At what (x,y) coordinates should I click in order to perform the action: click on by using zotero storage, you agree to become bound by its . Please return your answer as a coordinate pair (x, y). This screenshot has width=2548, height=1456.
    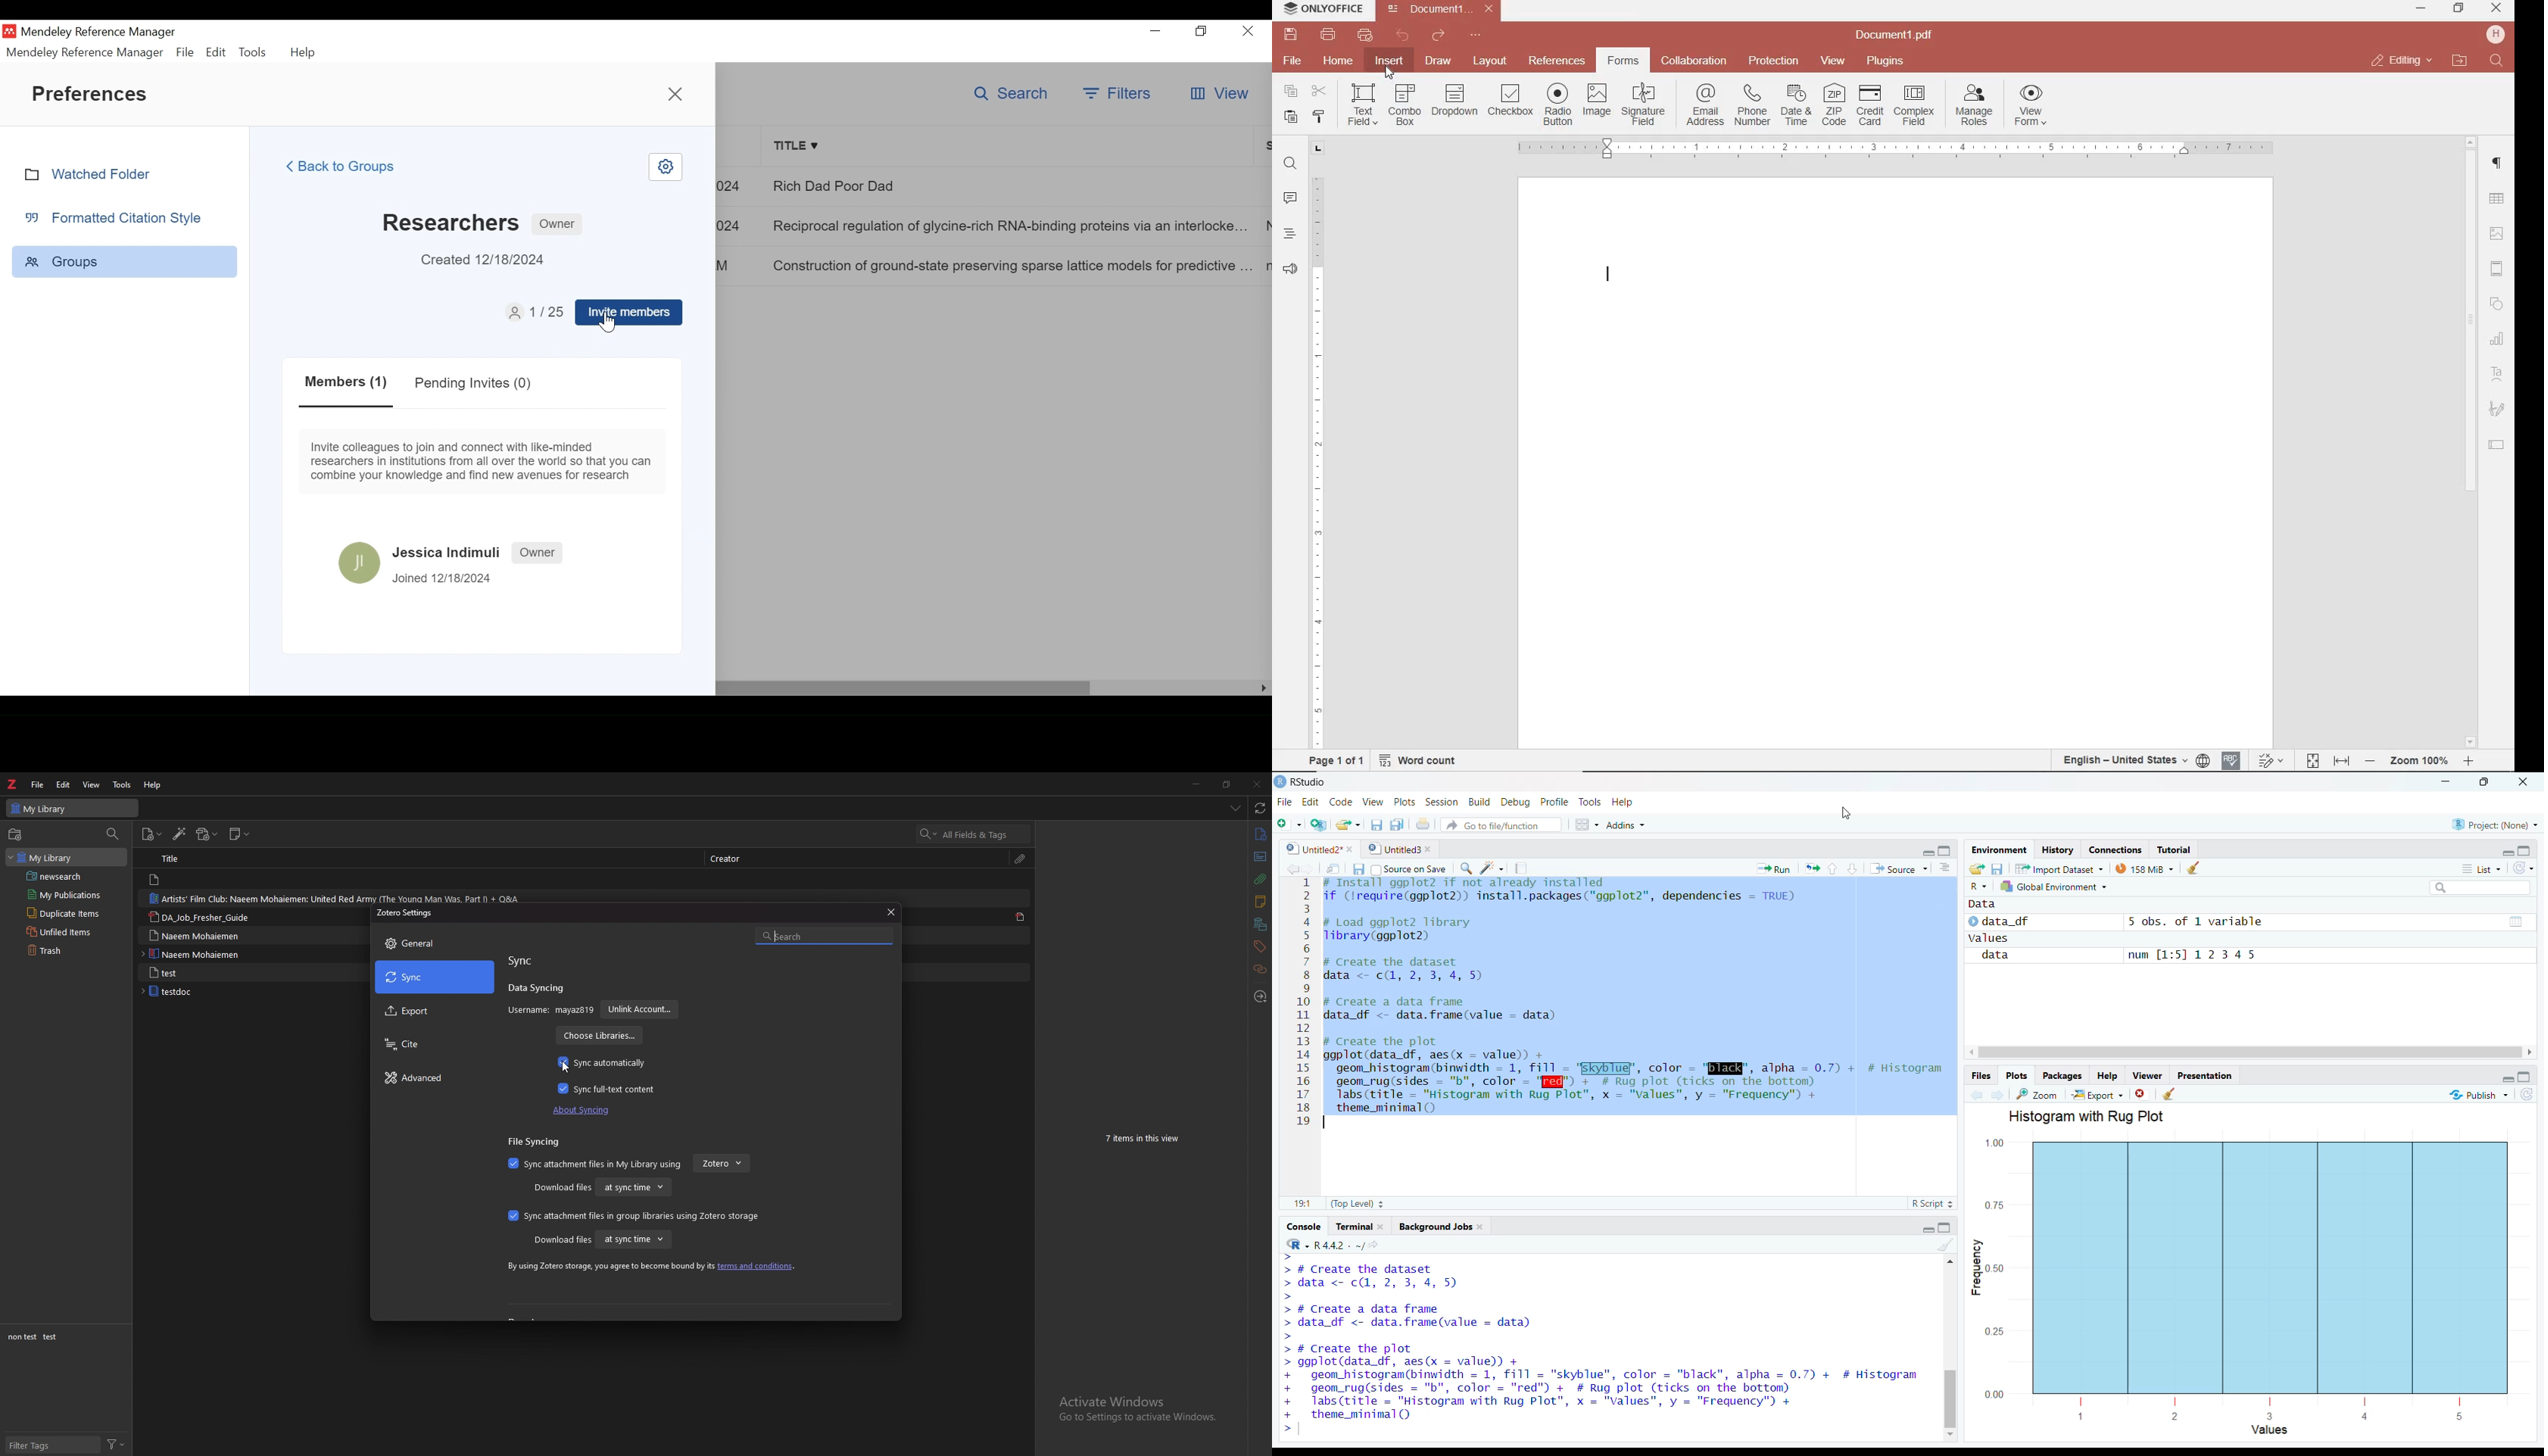
    Looking at the image, I should click on (609, 1267).